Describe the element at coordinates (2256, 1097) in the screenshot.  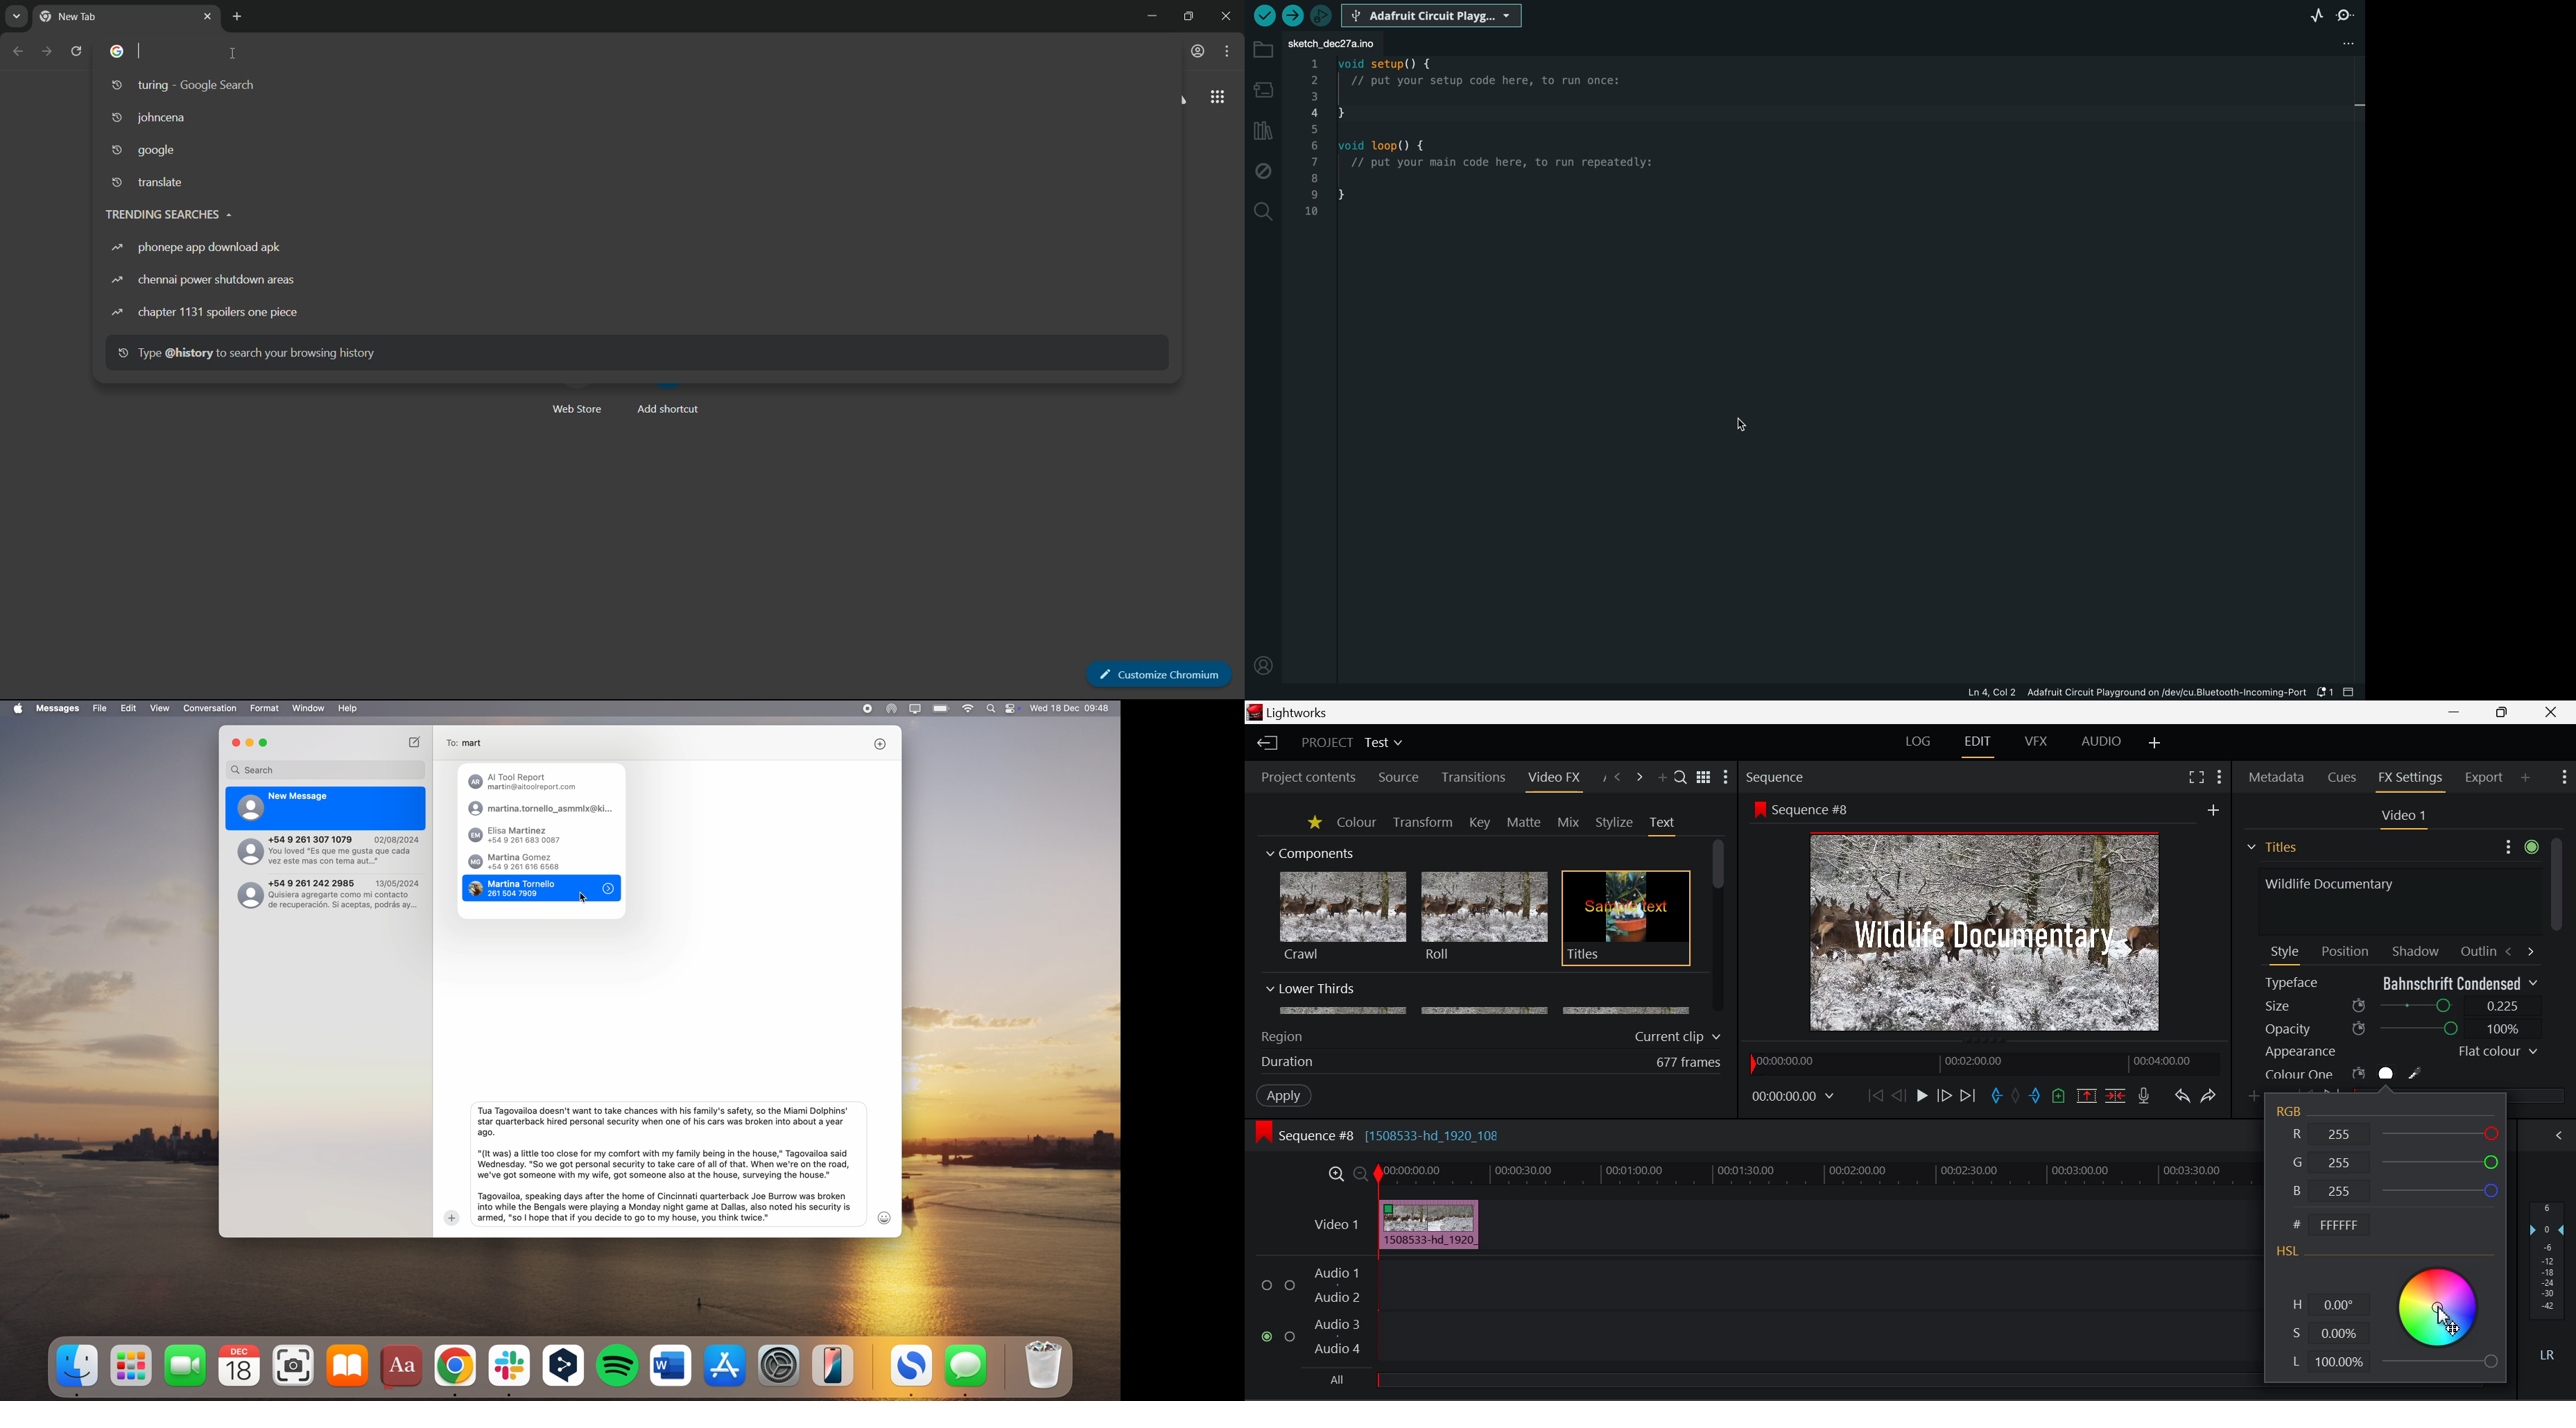
I see `Add keyframe` at that location.